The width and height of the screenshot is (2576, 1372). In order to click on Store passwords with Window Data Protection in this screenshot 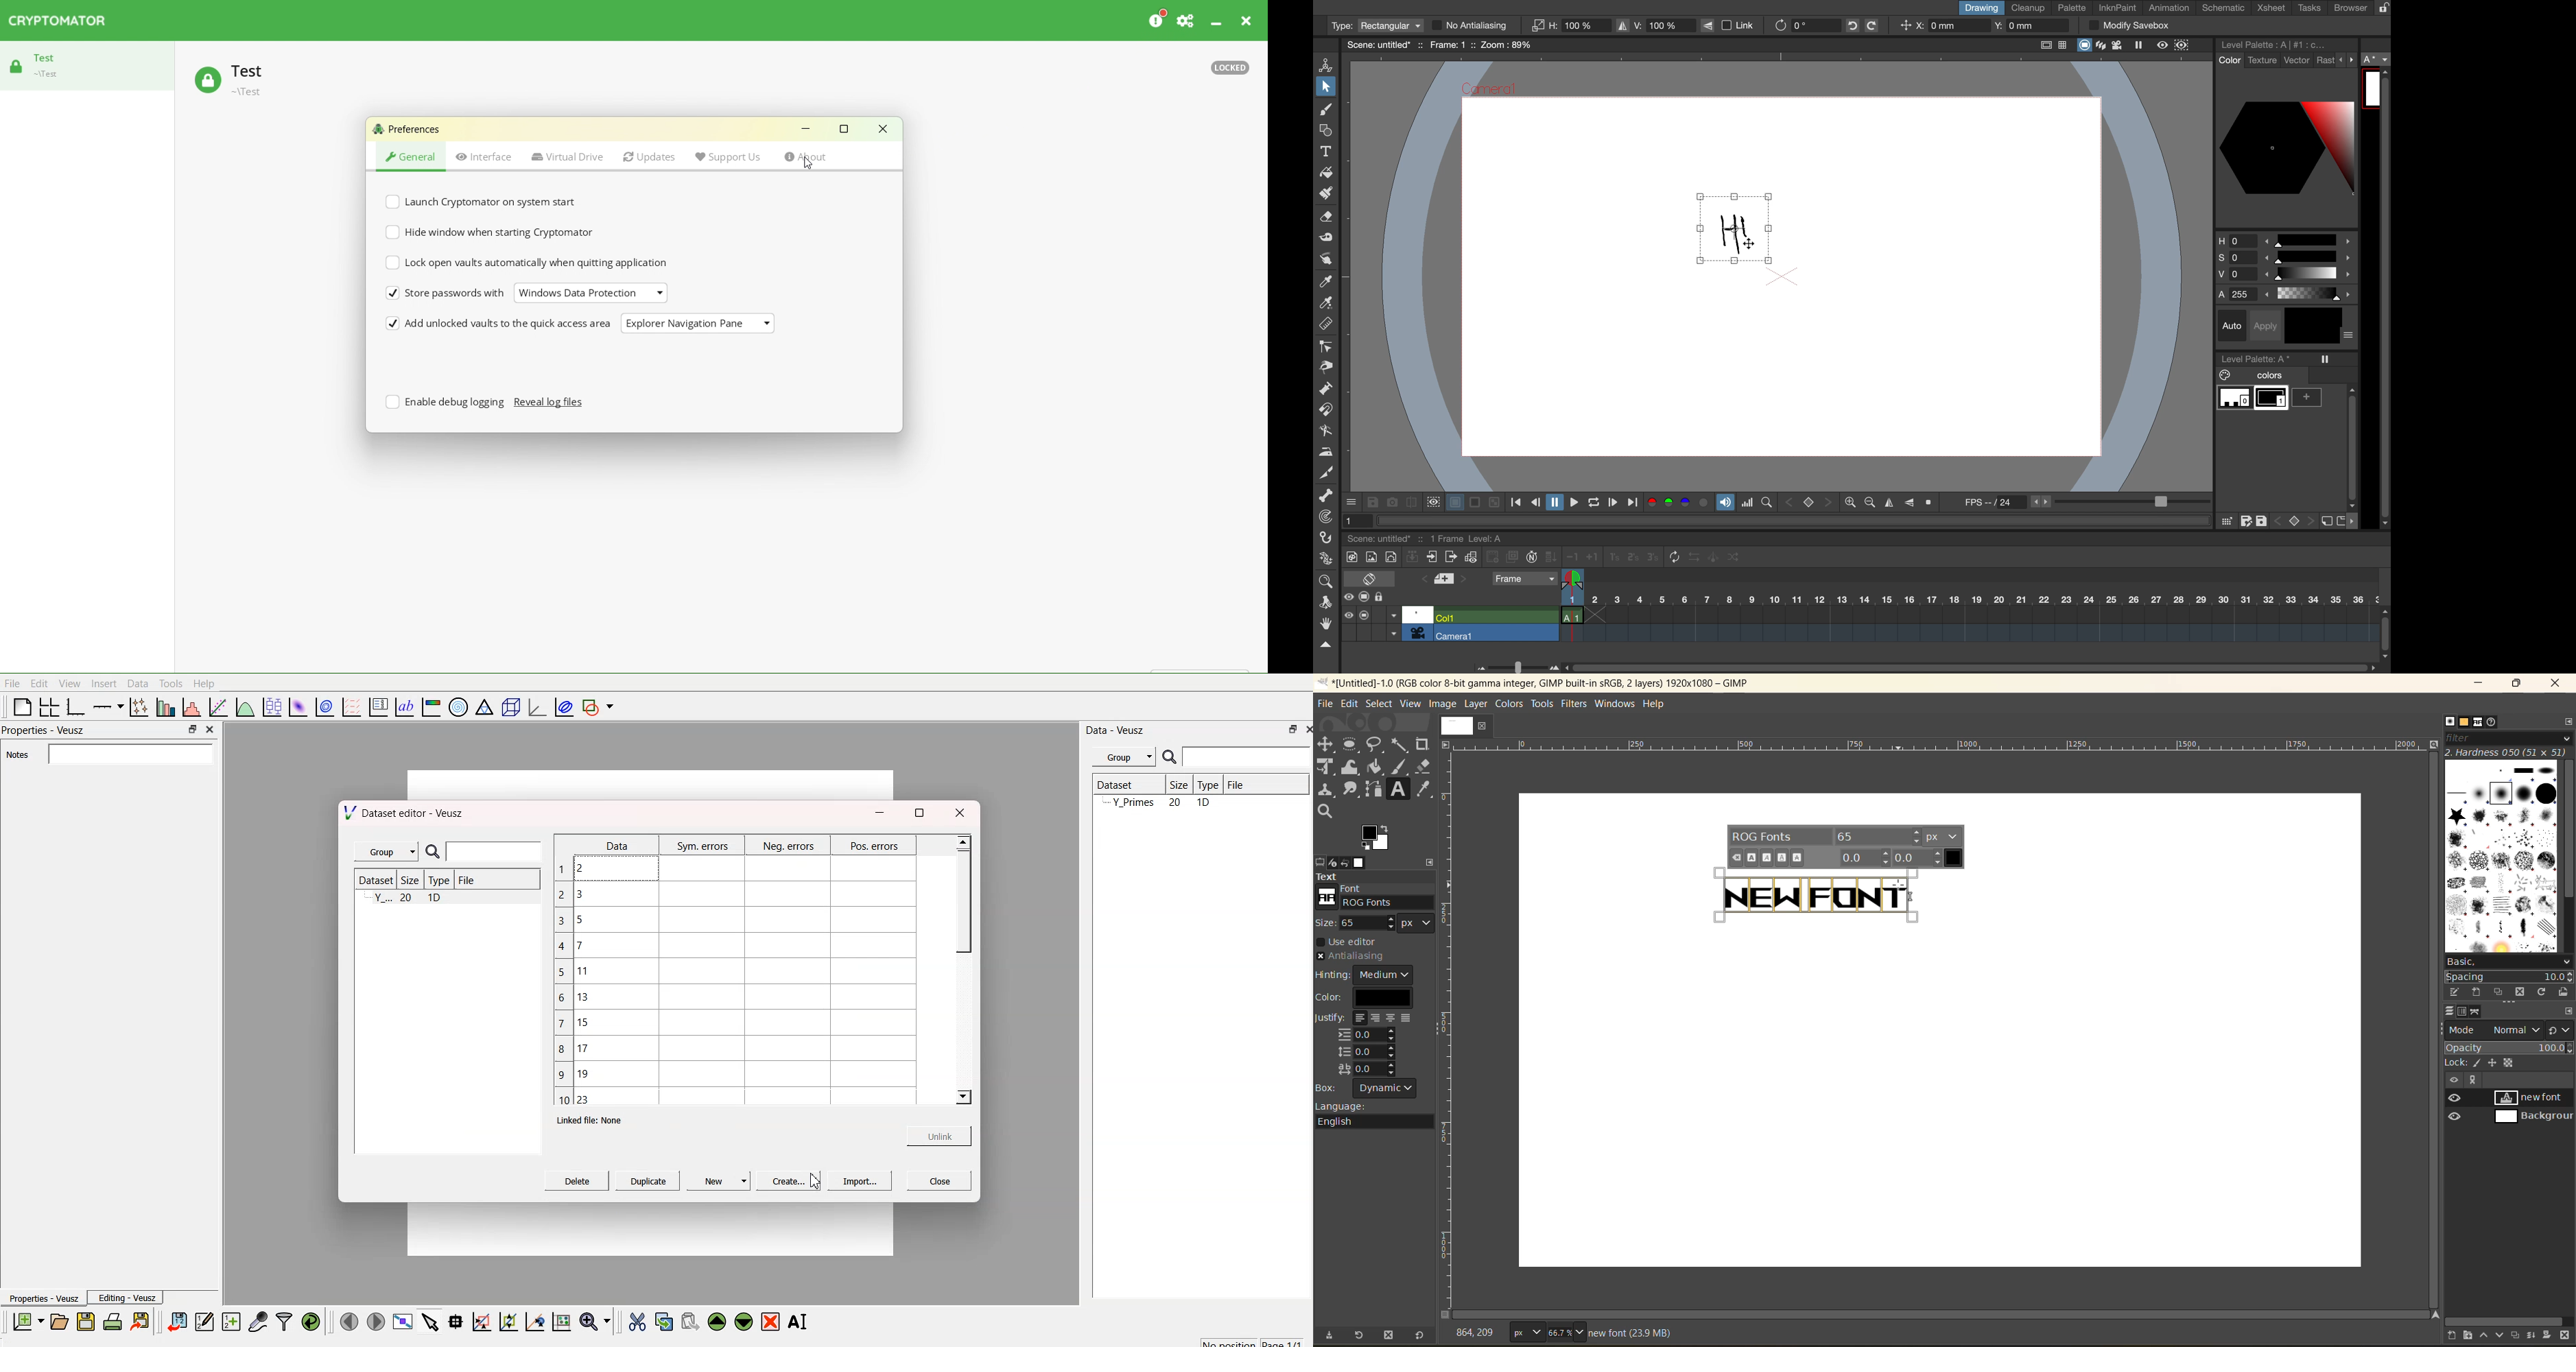, I will do `click(535, 294)`.